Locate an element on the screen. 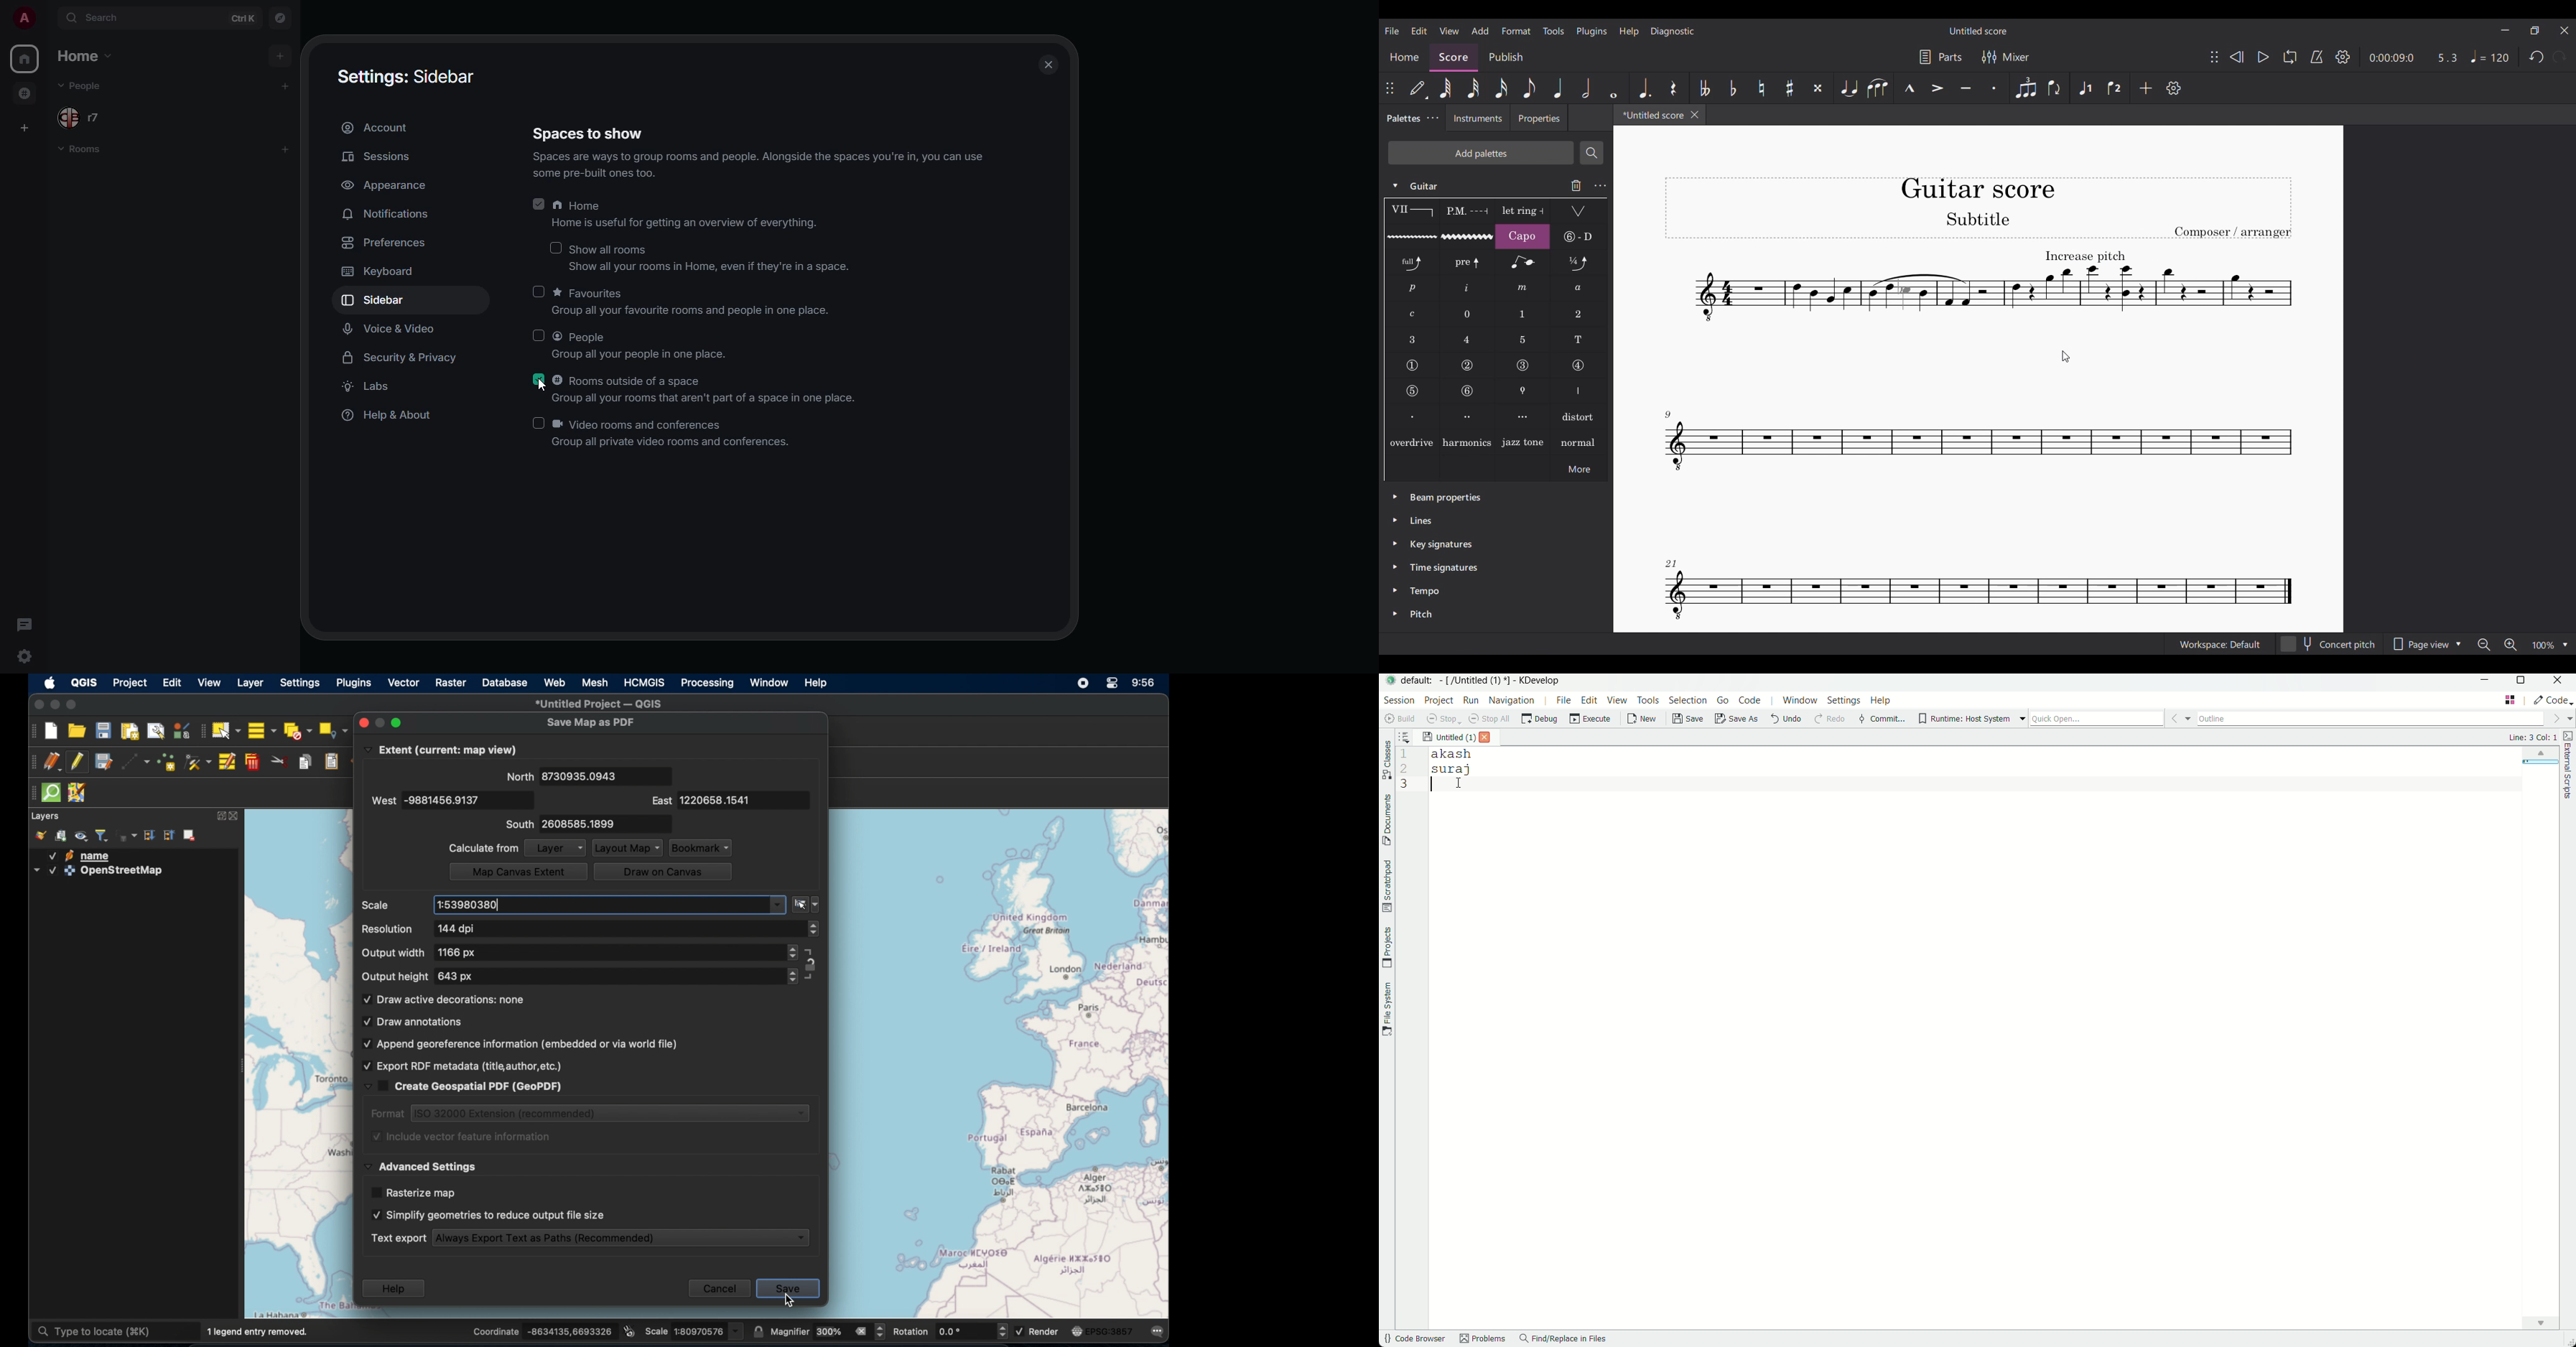 Image resolution: width=2576 pixels, height=1372 pixels. Toggle flat is located at coordinates (1732, 88).